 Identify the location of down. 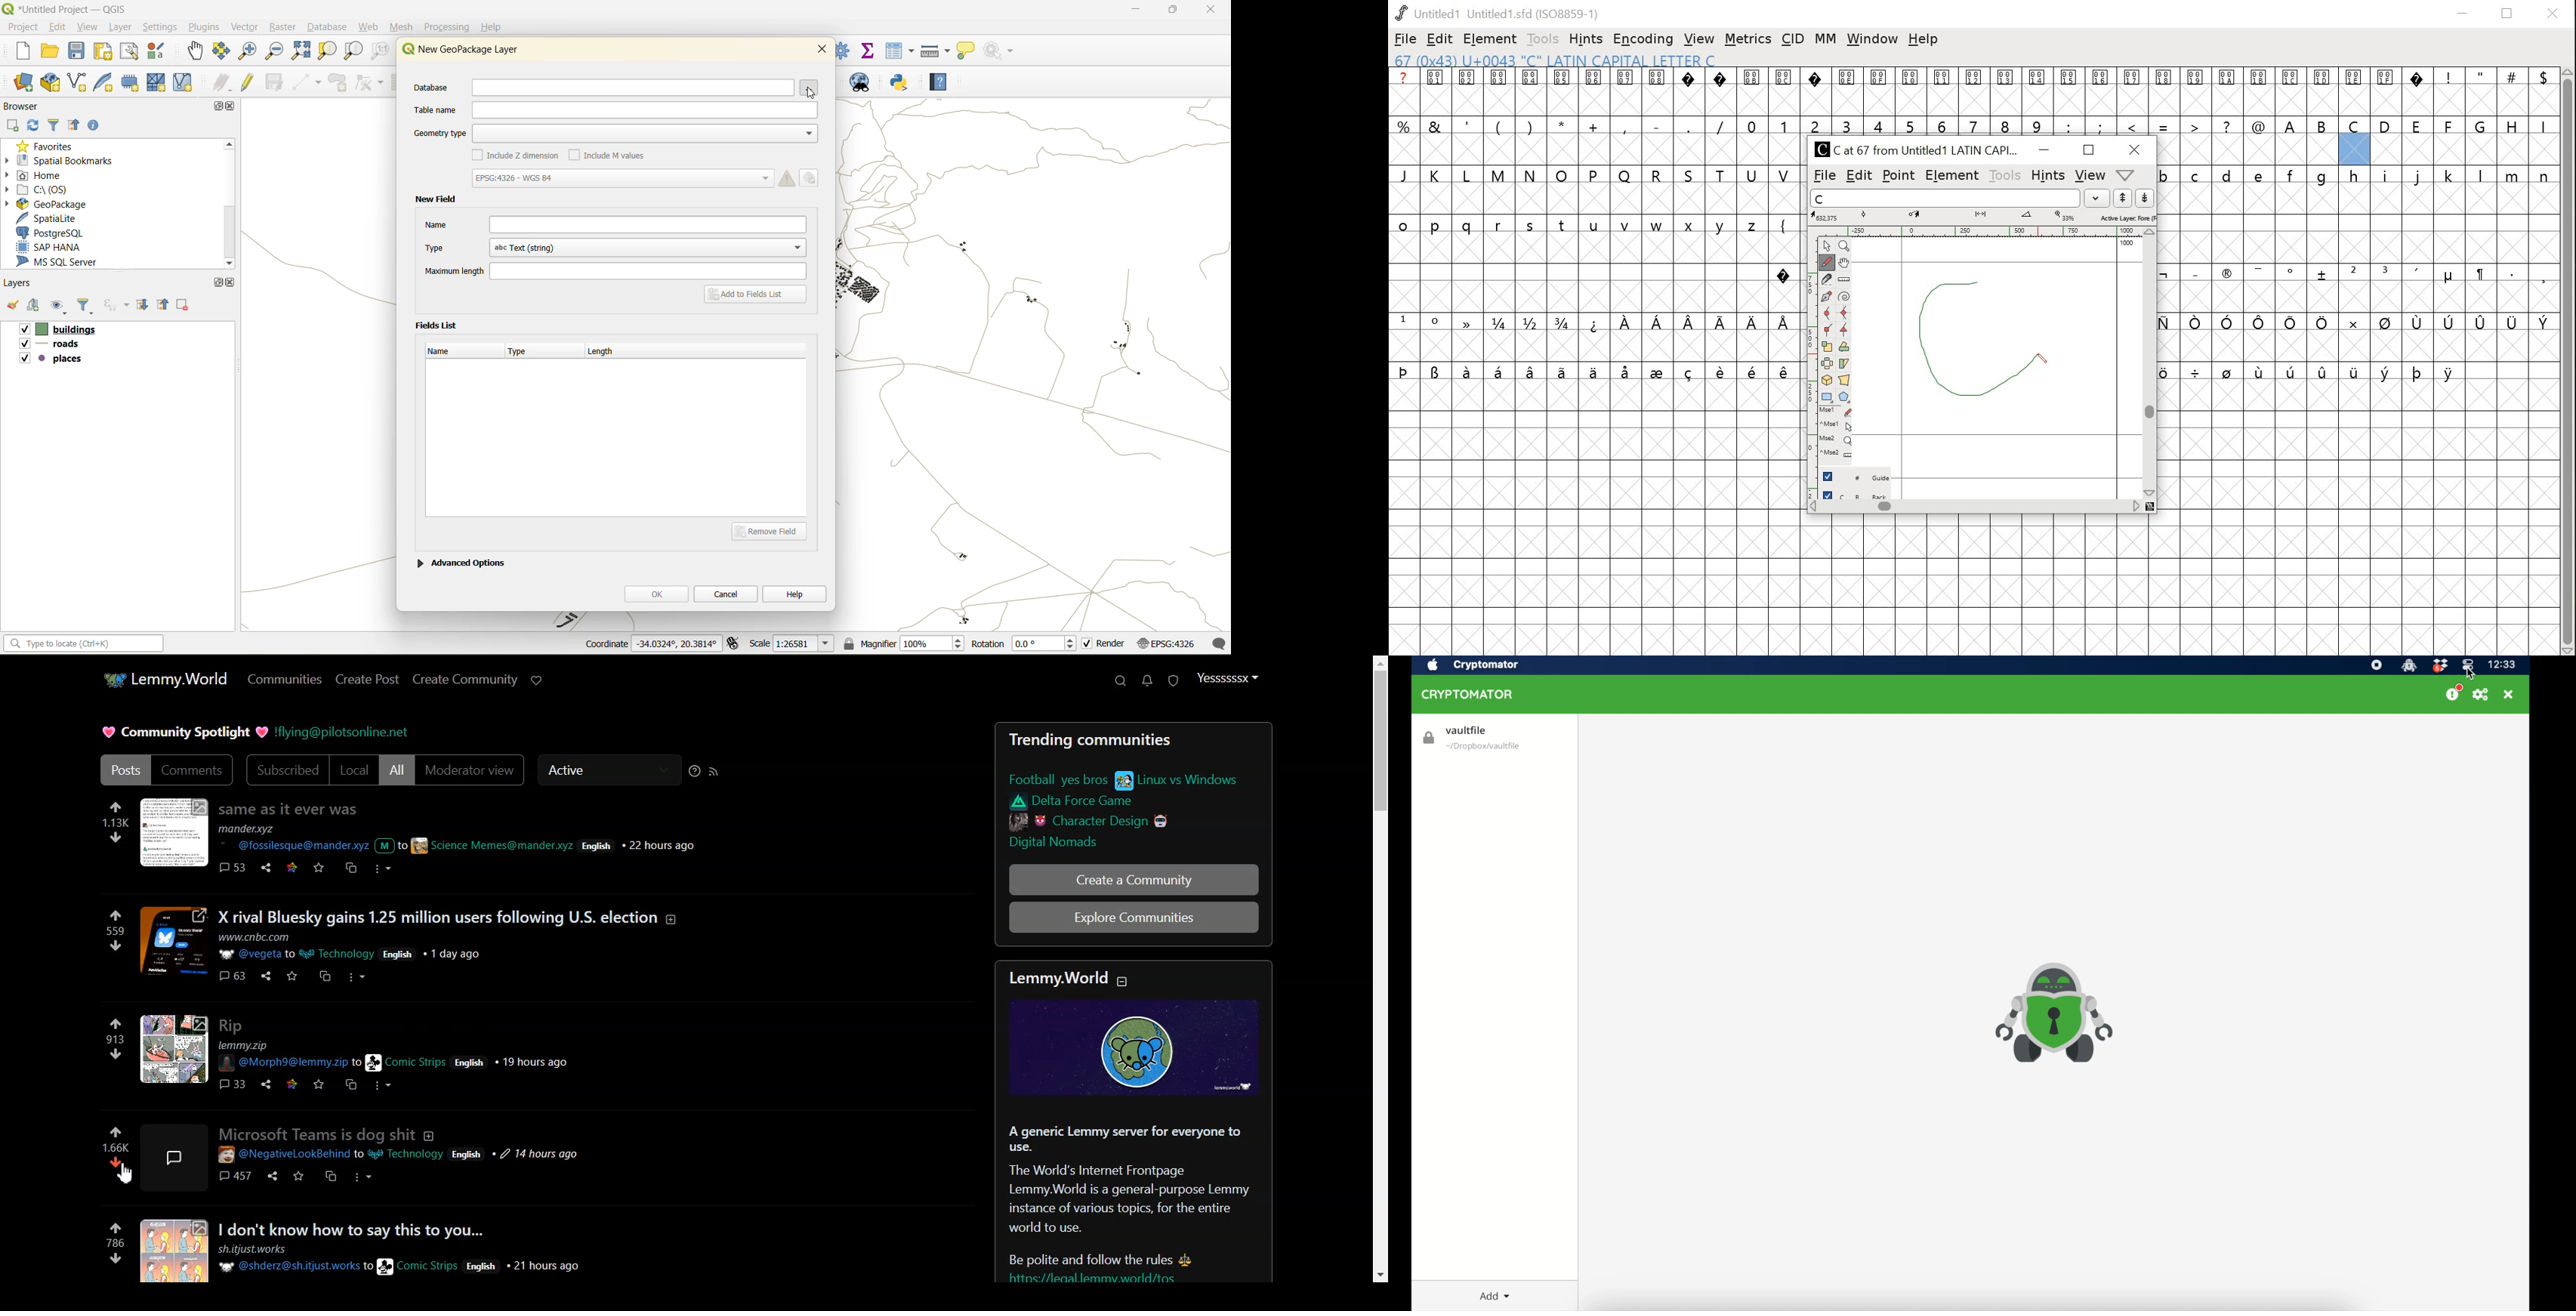
(2146, 198).